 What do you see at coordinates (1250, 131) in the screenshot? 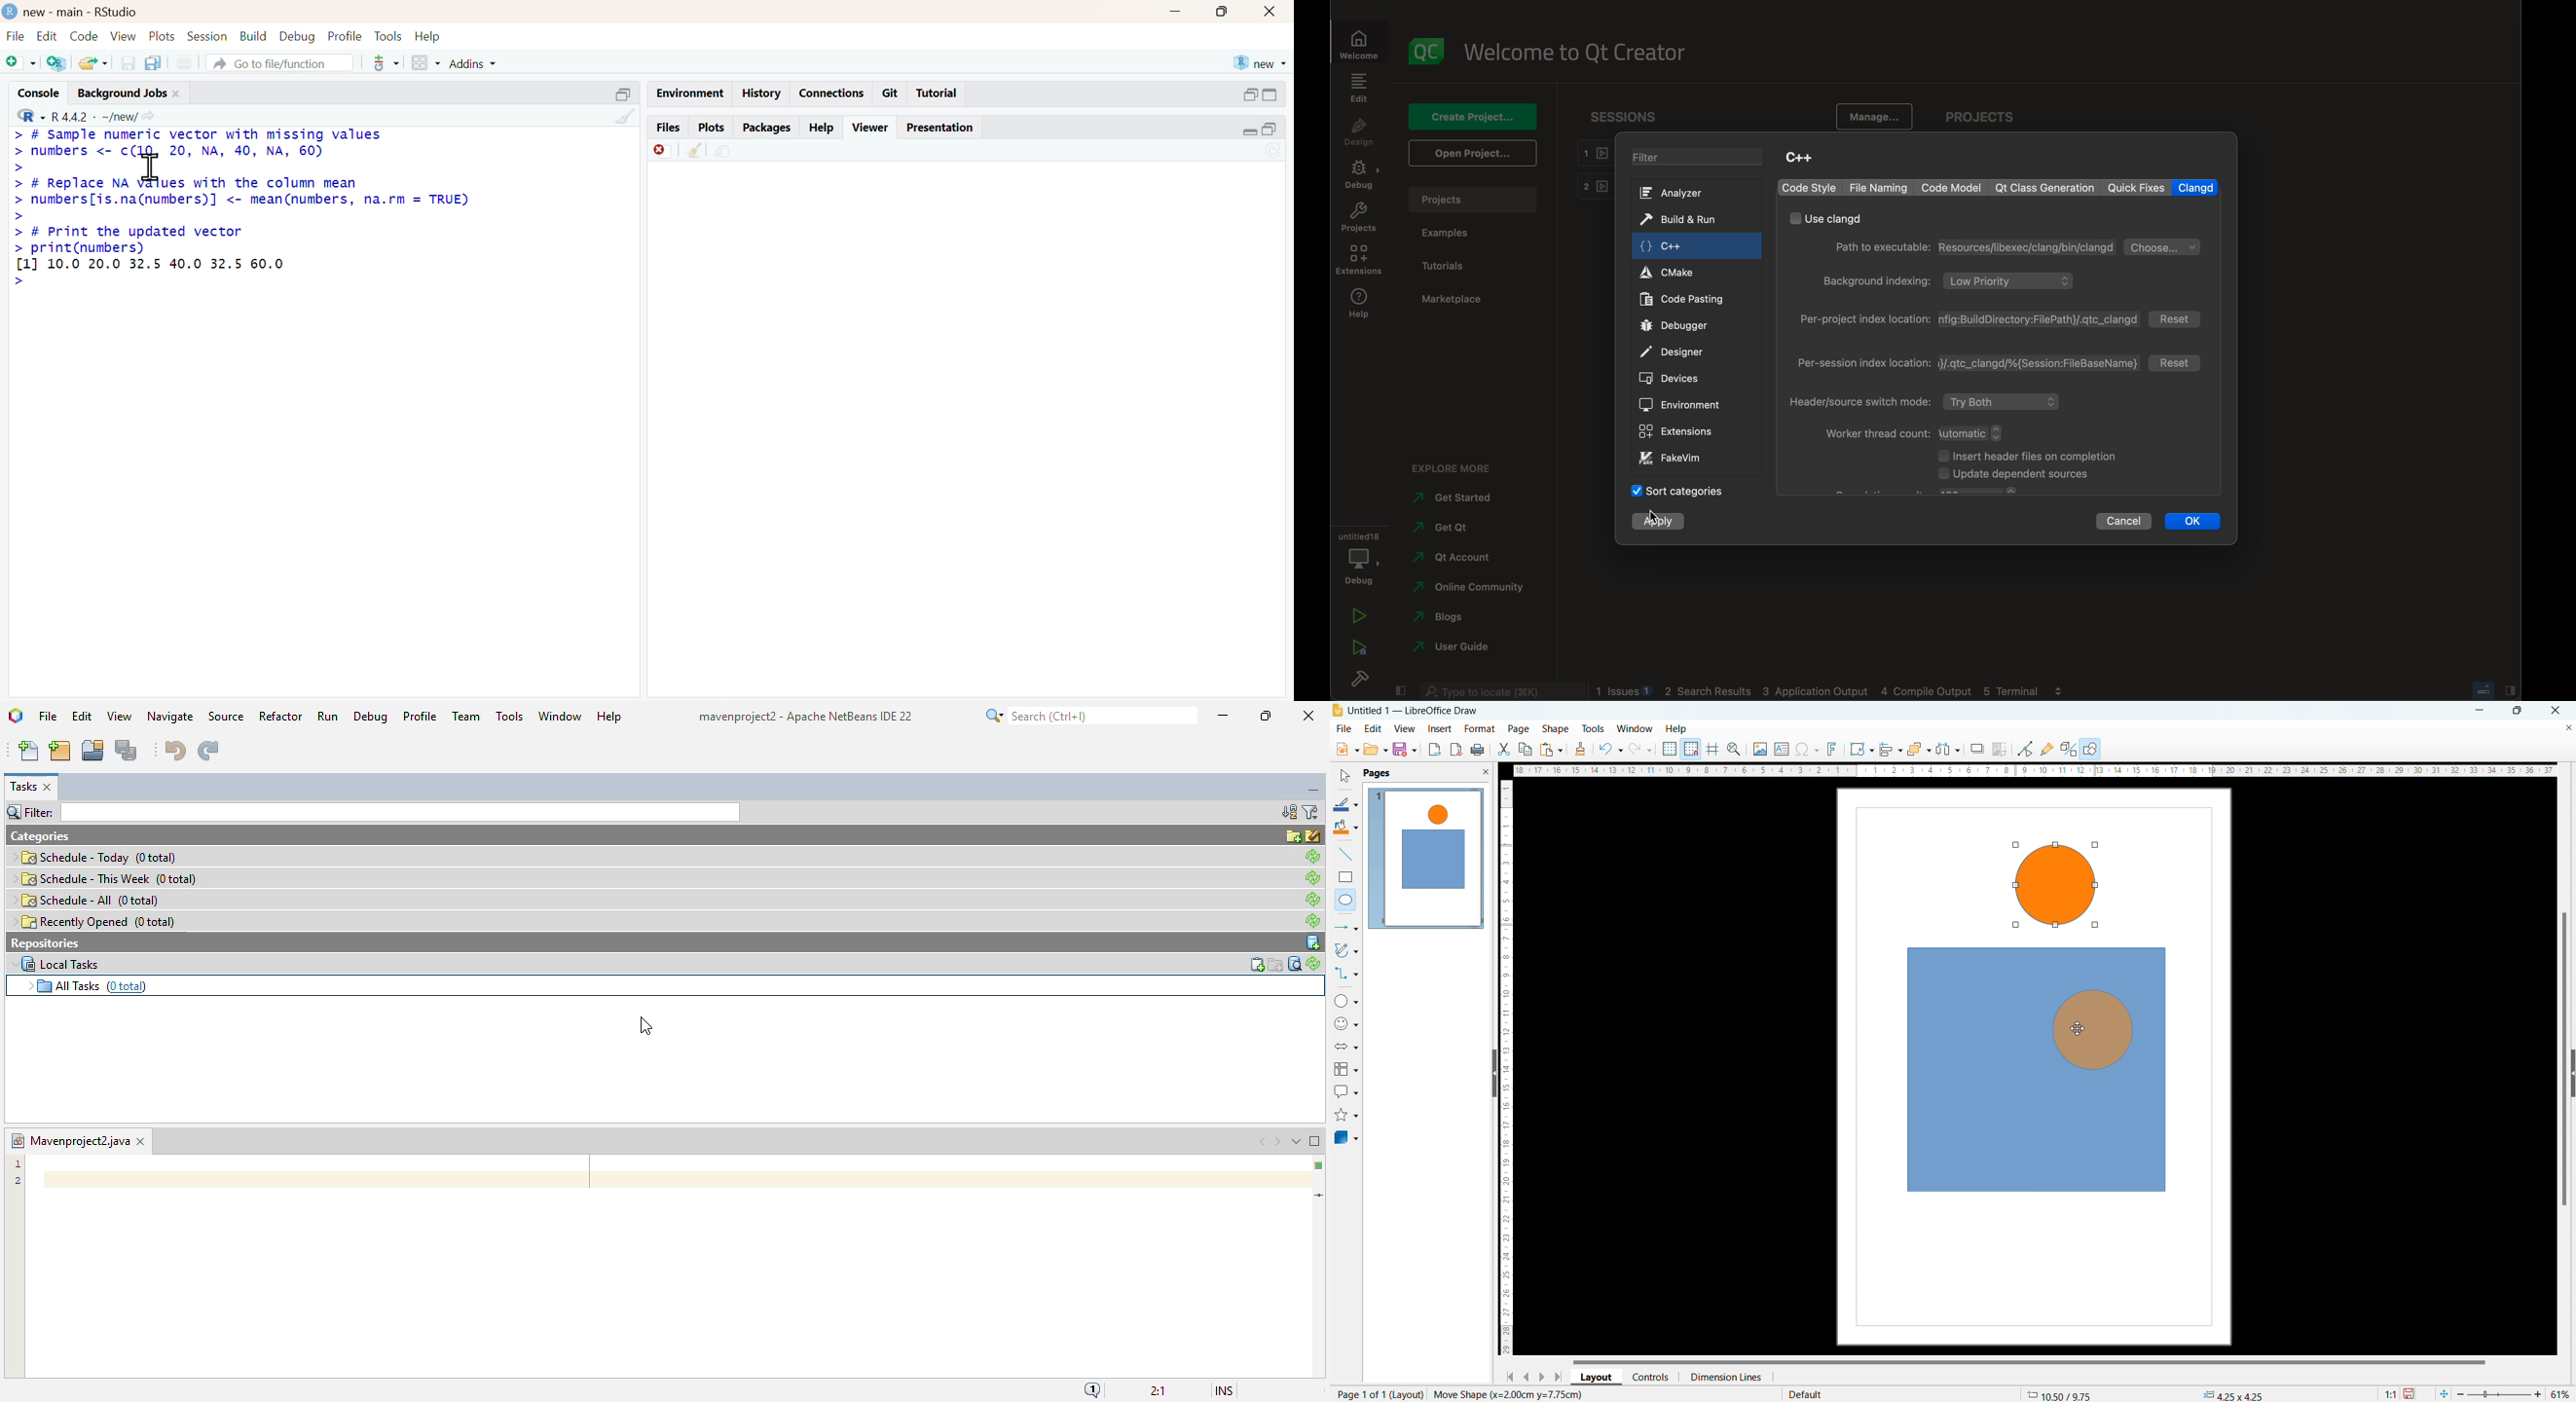
I see `expand/collapse` at bounding box center [1250, 131].